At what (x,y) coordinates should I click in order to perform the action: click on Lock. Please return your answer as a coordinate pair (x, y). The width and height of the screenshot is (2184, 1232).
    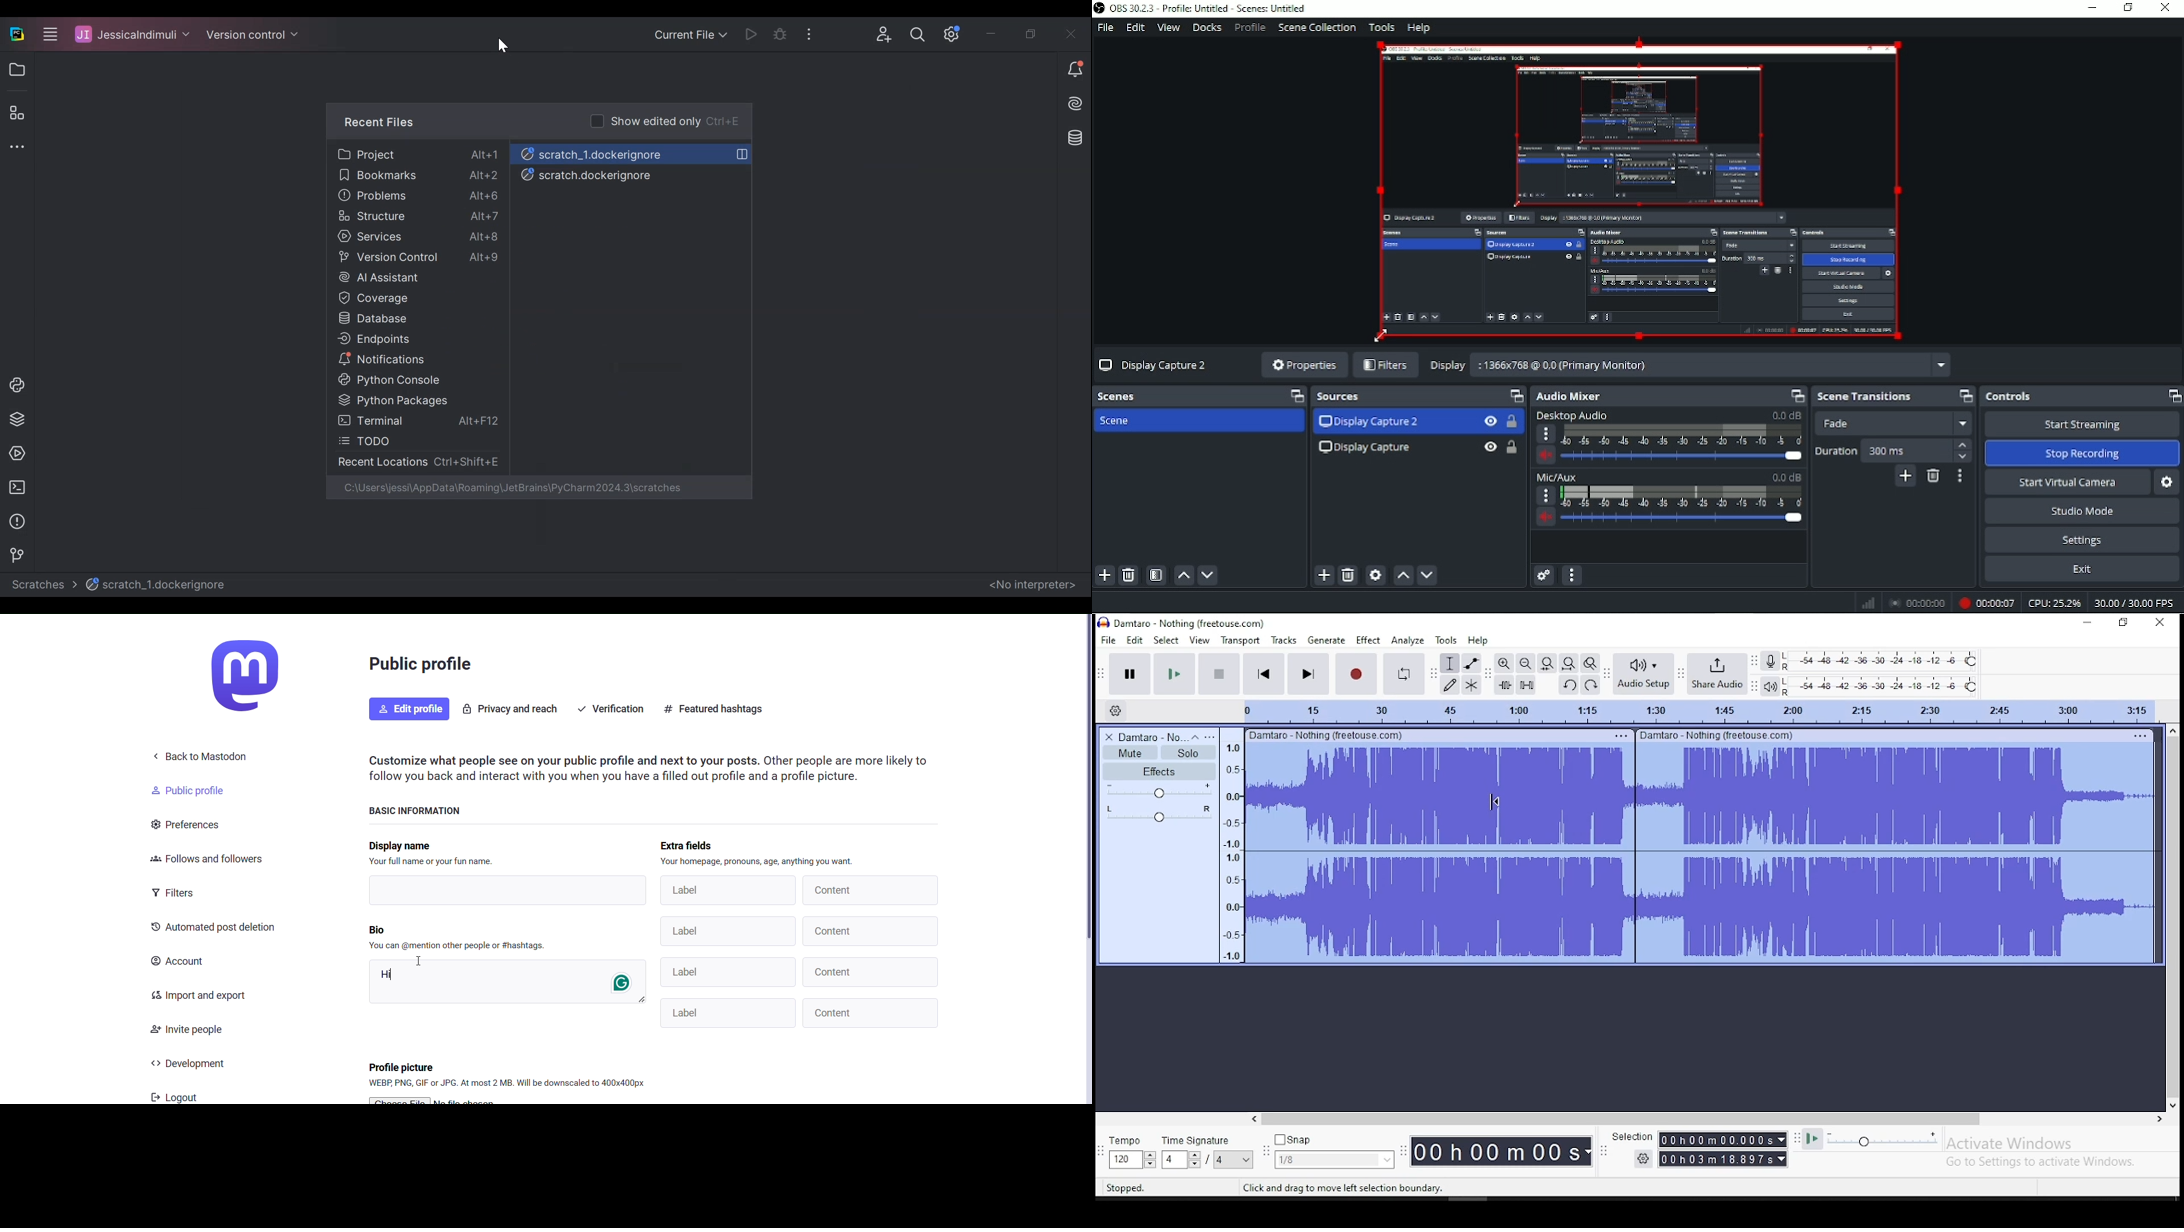
    Looking at the image, I should click on (1512, 422).